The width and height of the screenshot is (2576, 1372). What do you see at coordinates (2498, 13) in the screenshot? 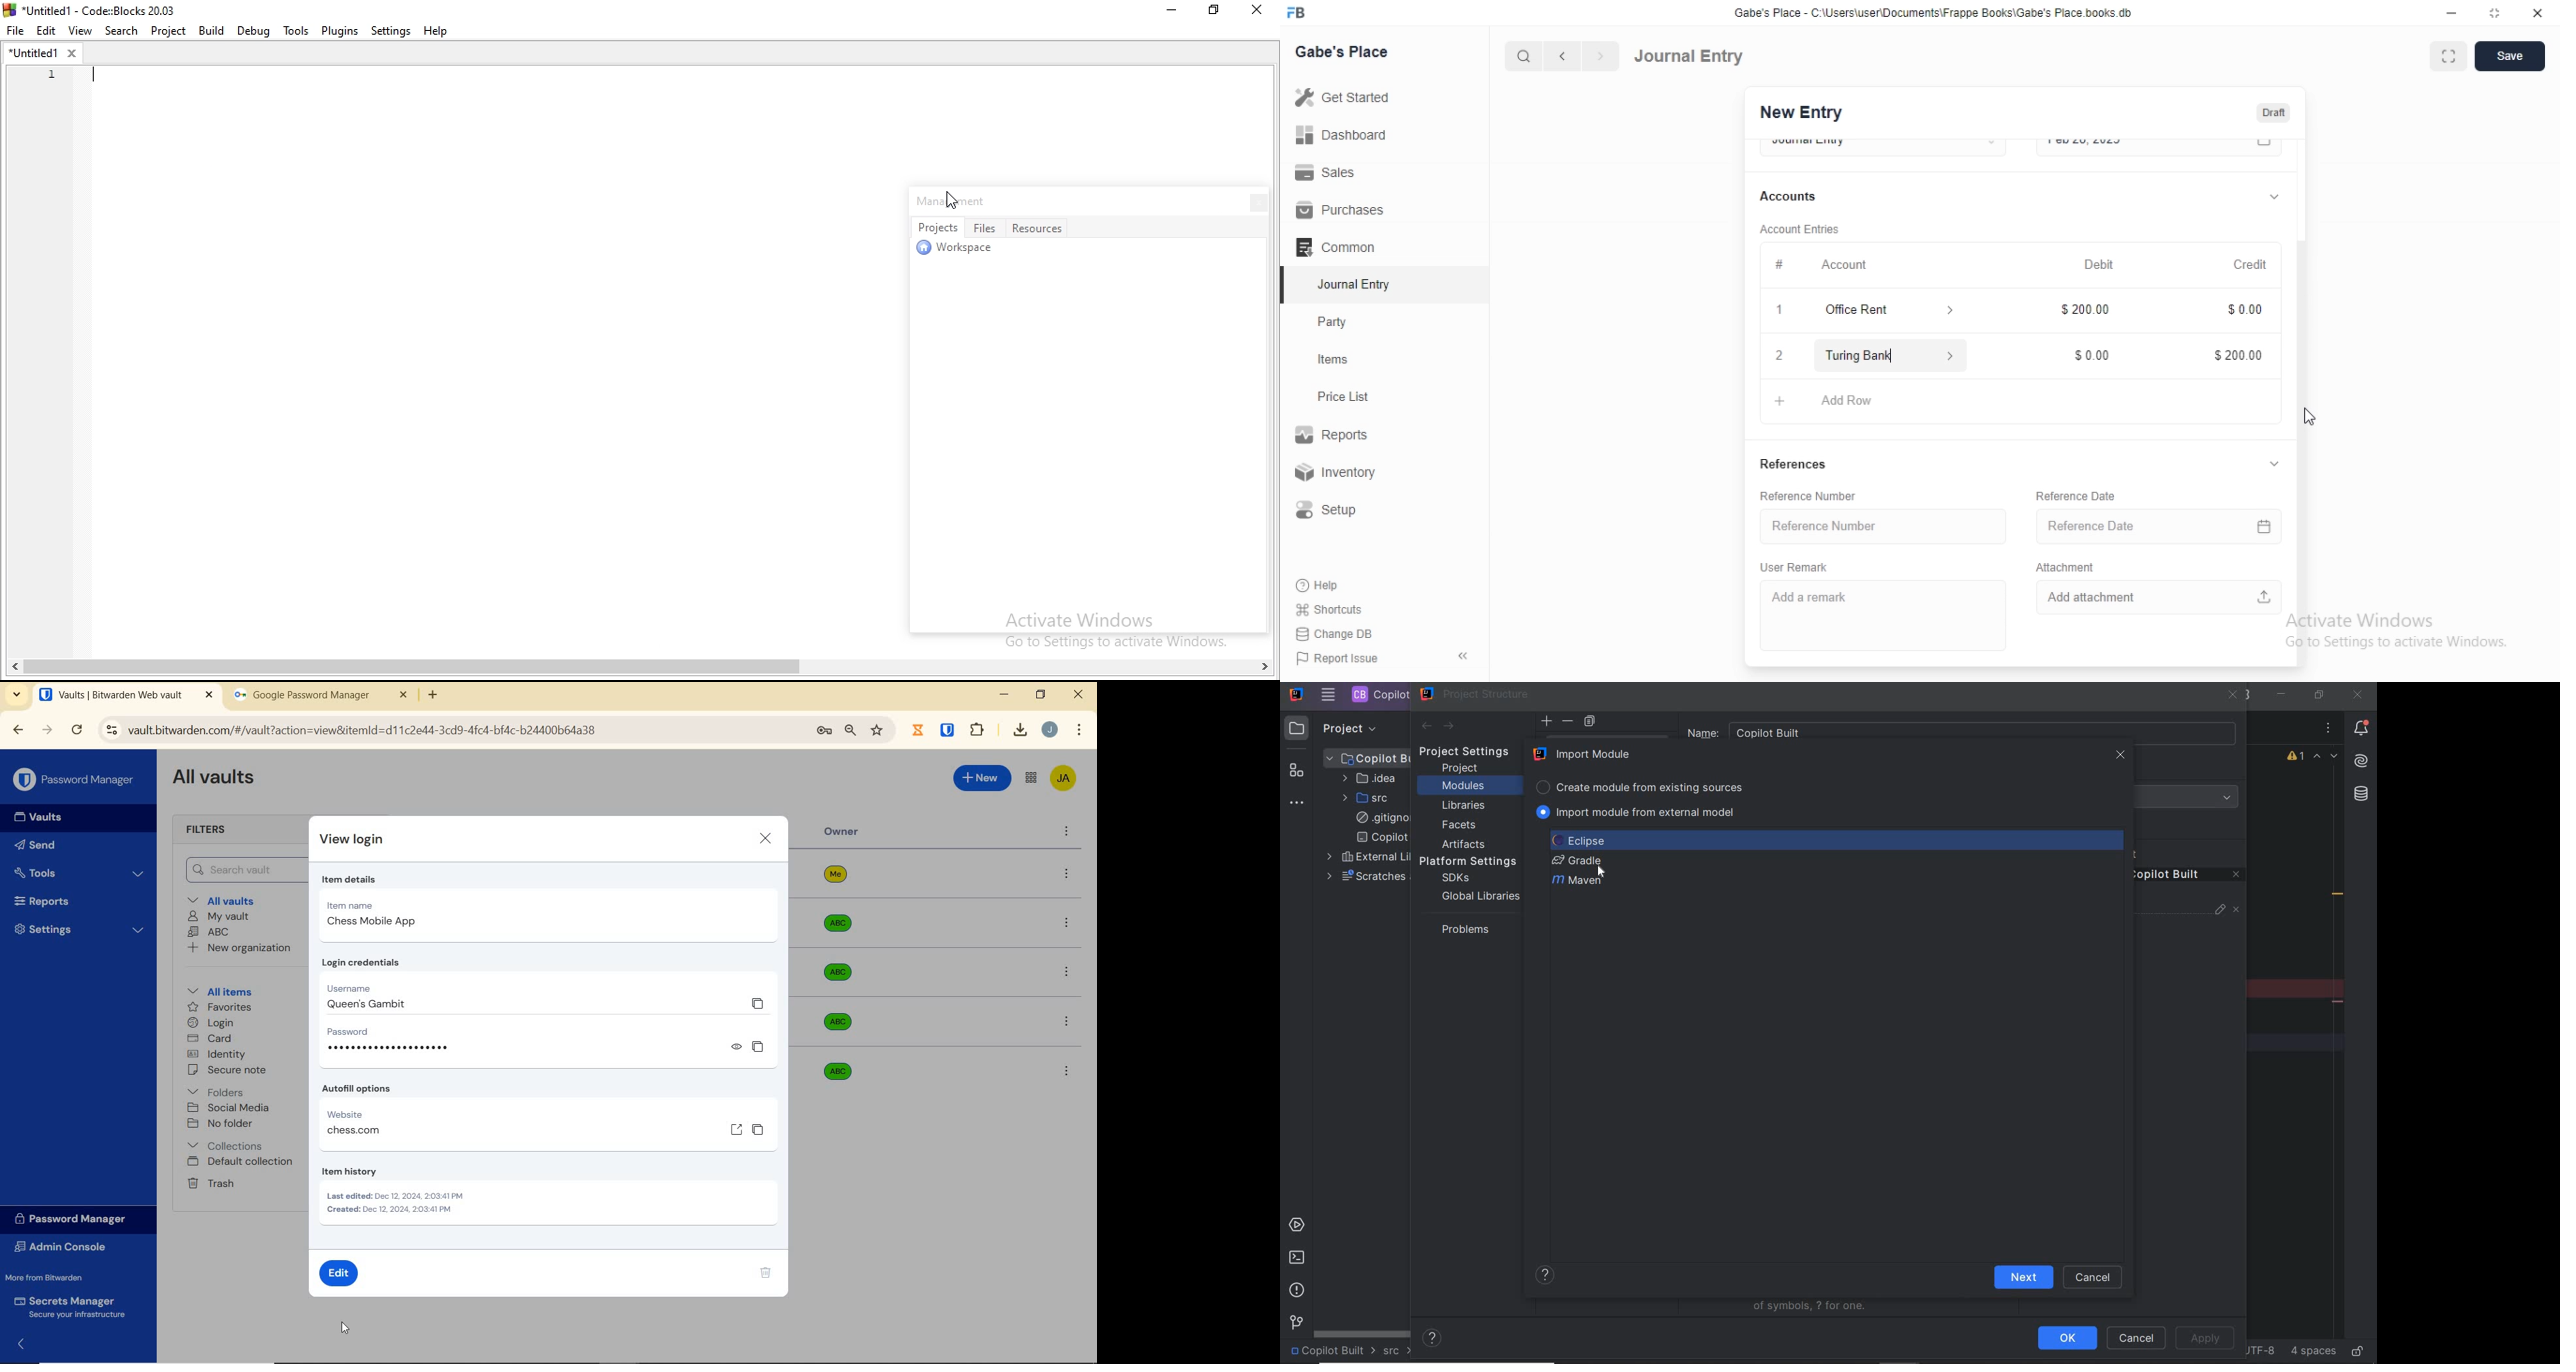
I see `restore` at bounding box center [2498, 13].